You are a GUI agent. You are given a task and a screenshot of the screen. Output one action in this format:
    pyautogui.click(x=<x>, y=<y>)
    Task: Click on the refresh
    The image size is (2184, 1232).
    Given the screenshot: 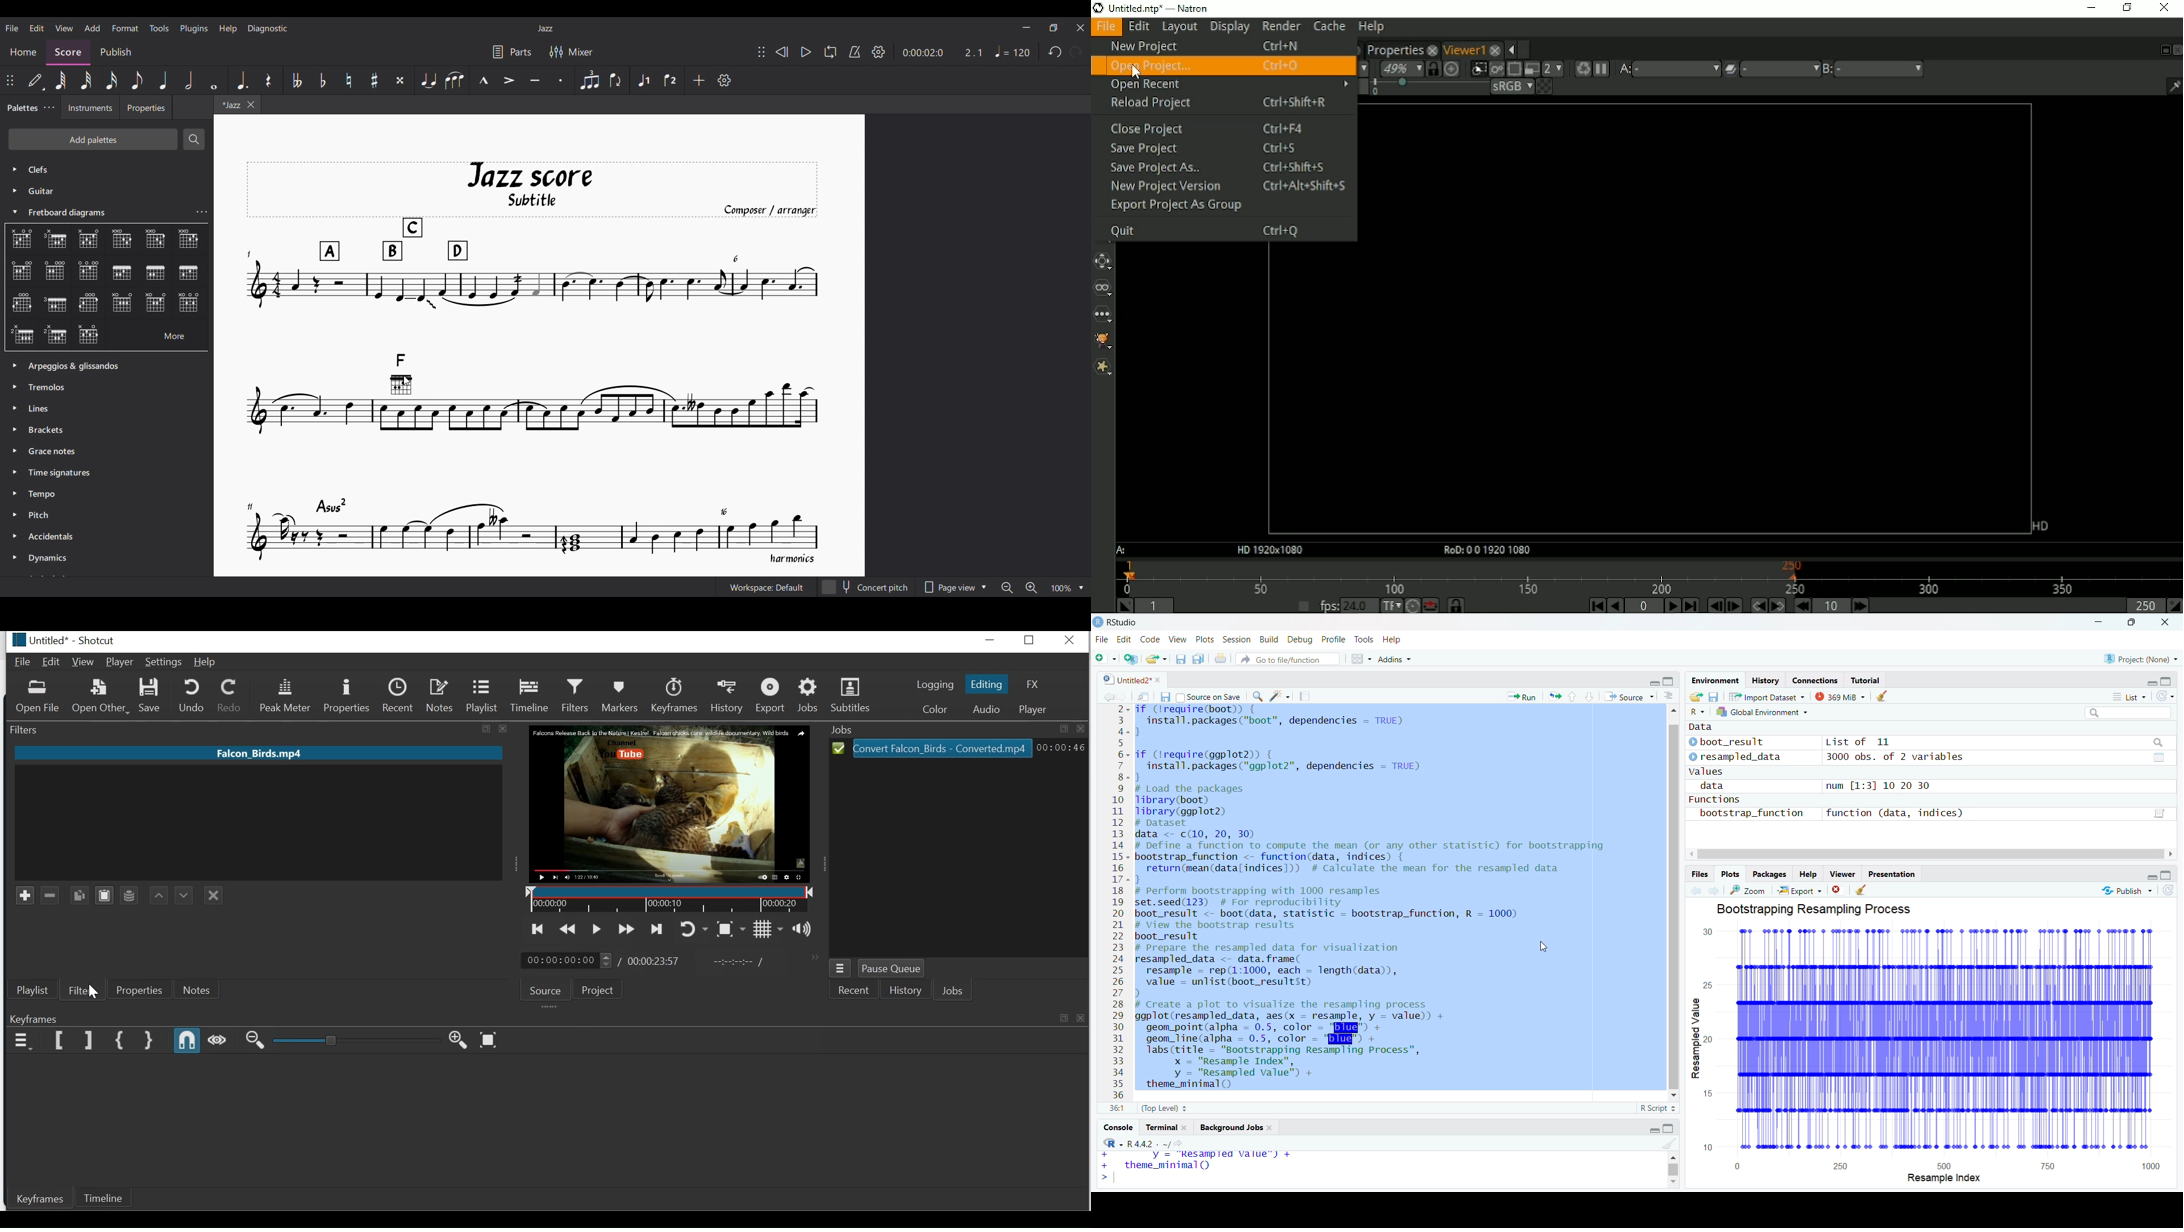 What is the action you would take?
    pyautogui.click(x=2168, y=892)
    